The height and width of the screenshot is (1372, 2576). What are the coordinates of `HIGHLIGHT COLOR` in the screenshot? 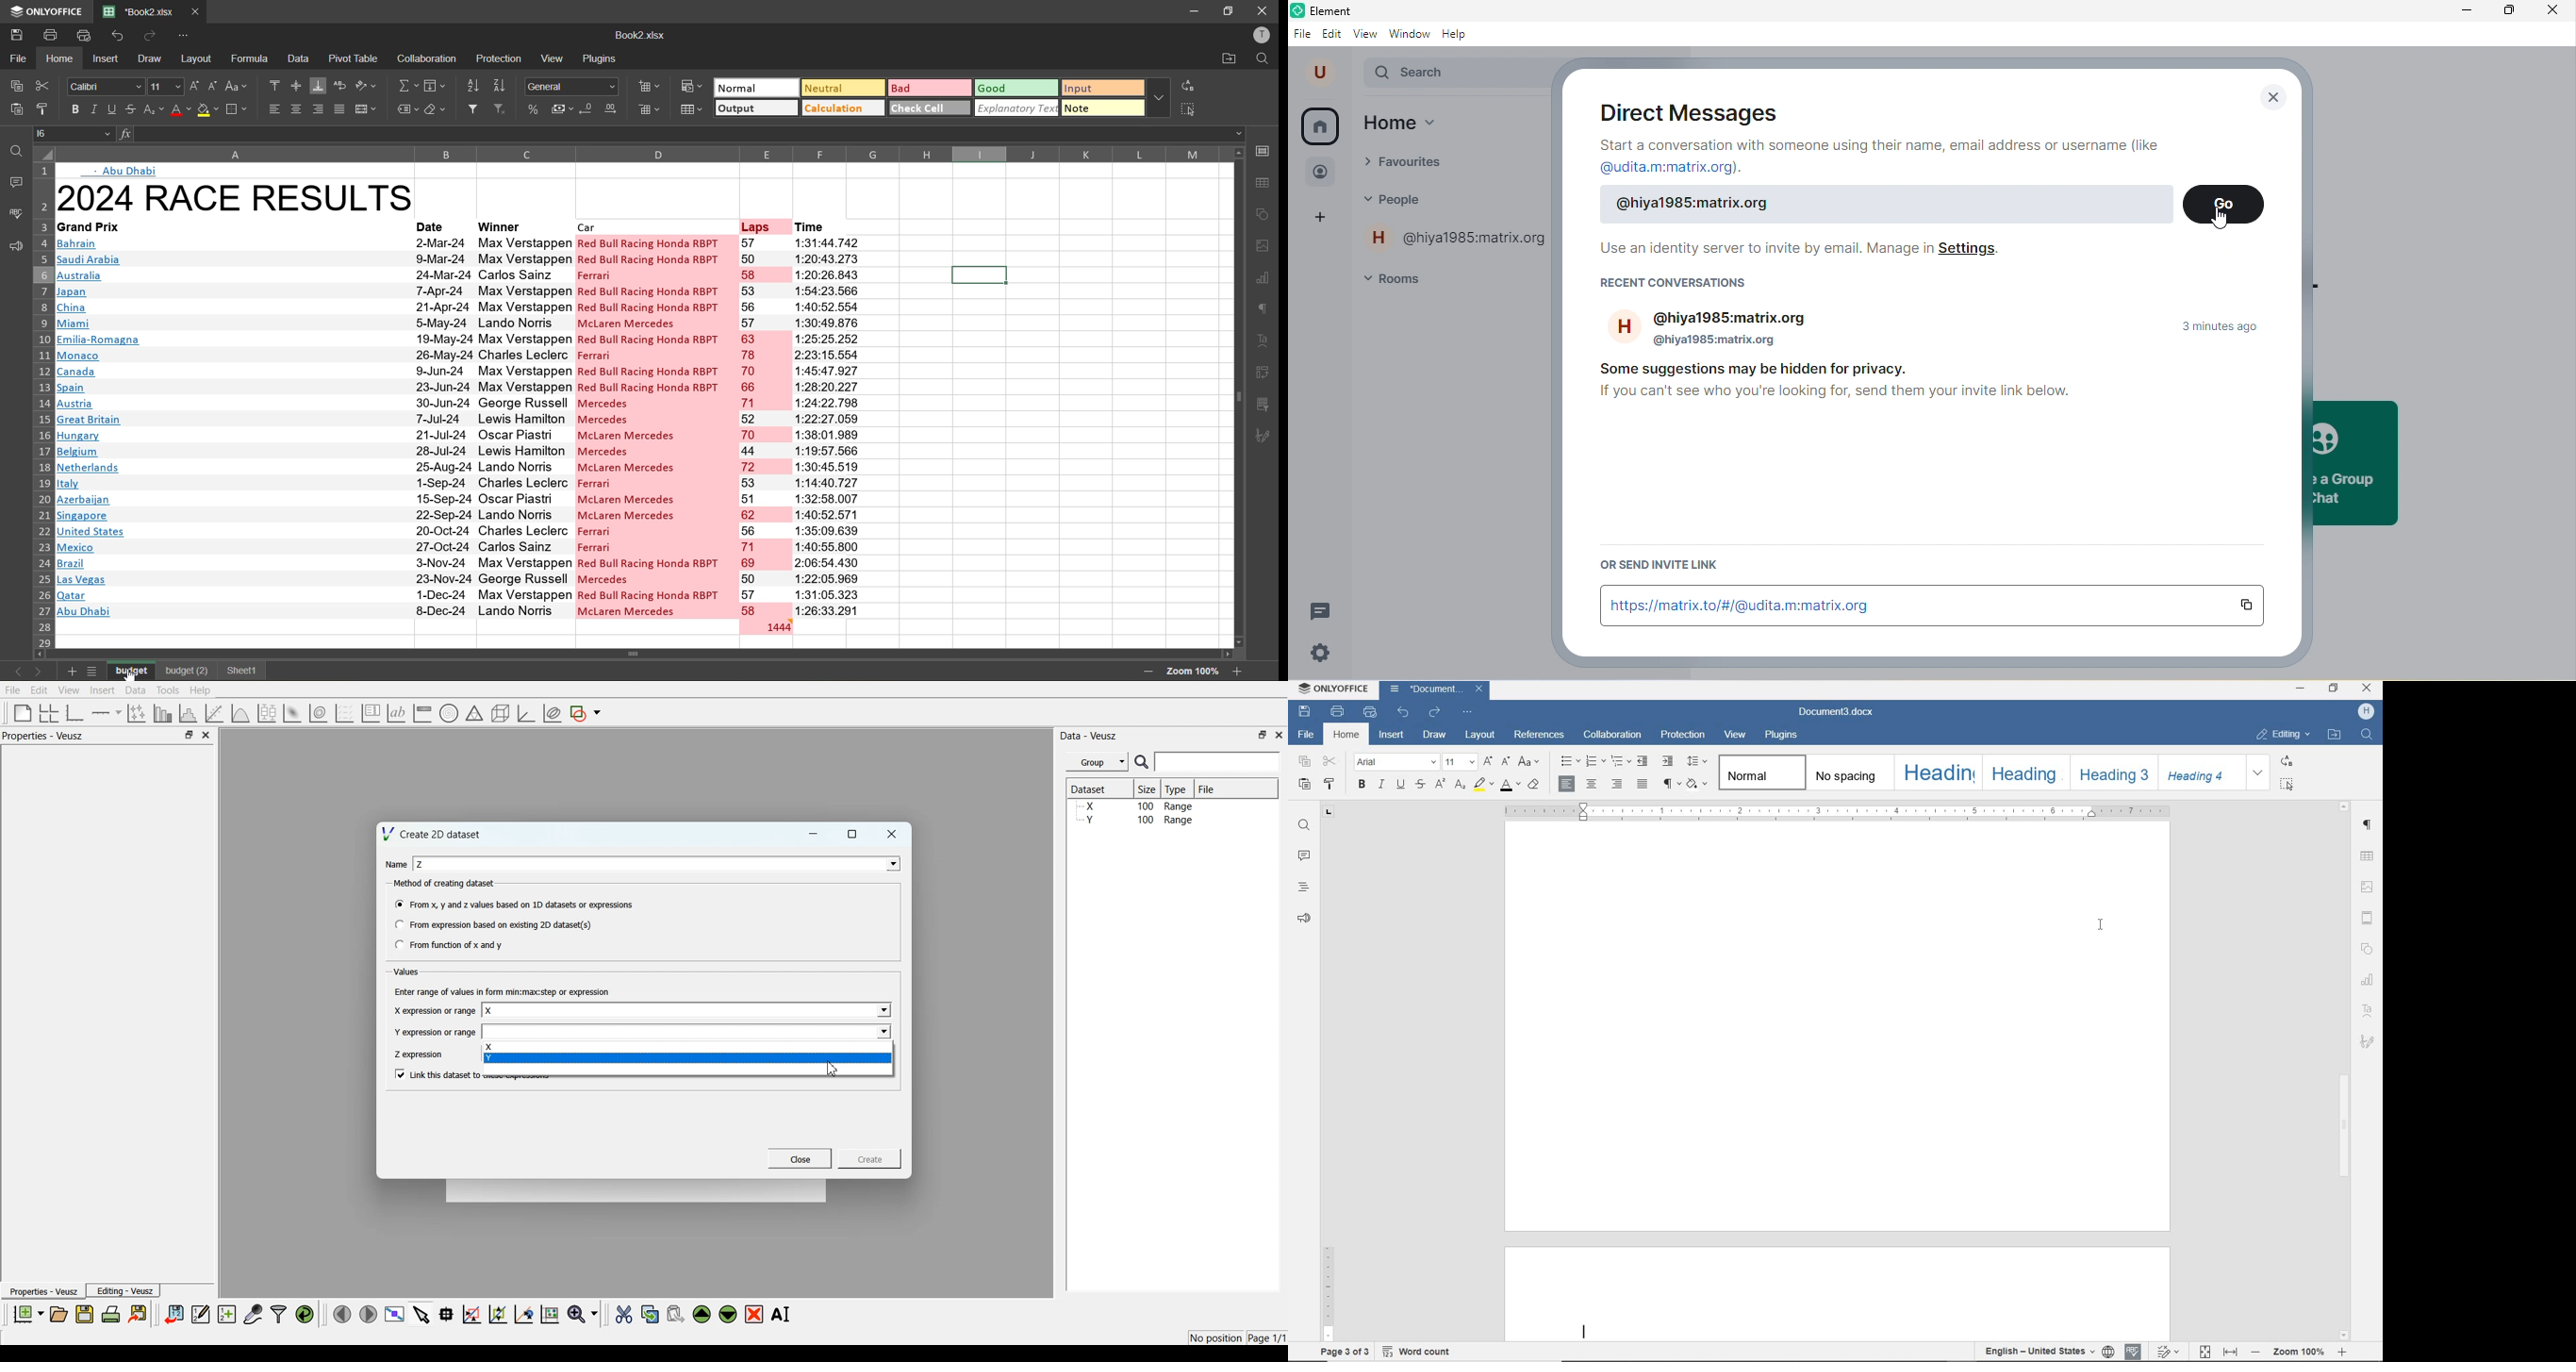 It's located at (1482, 784).